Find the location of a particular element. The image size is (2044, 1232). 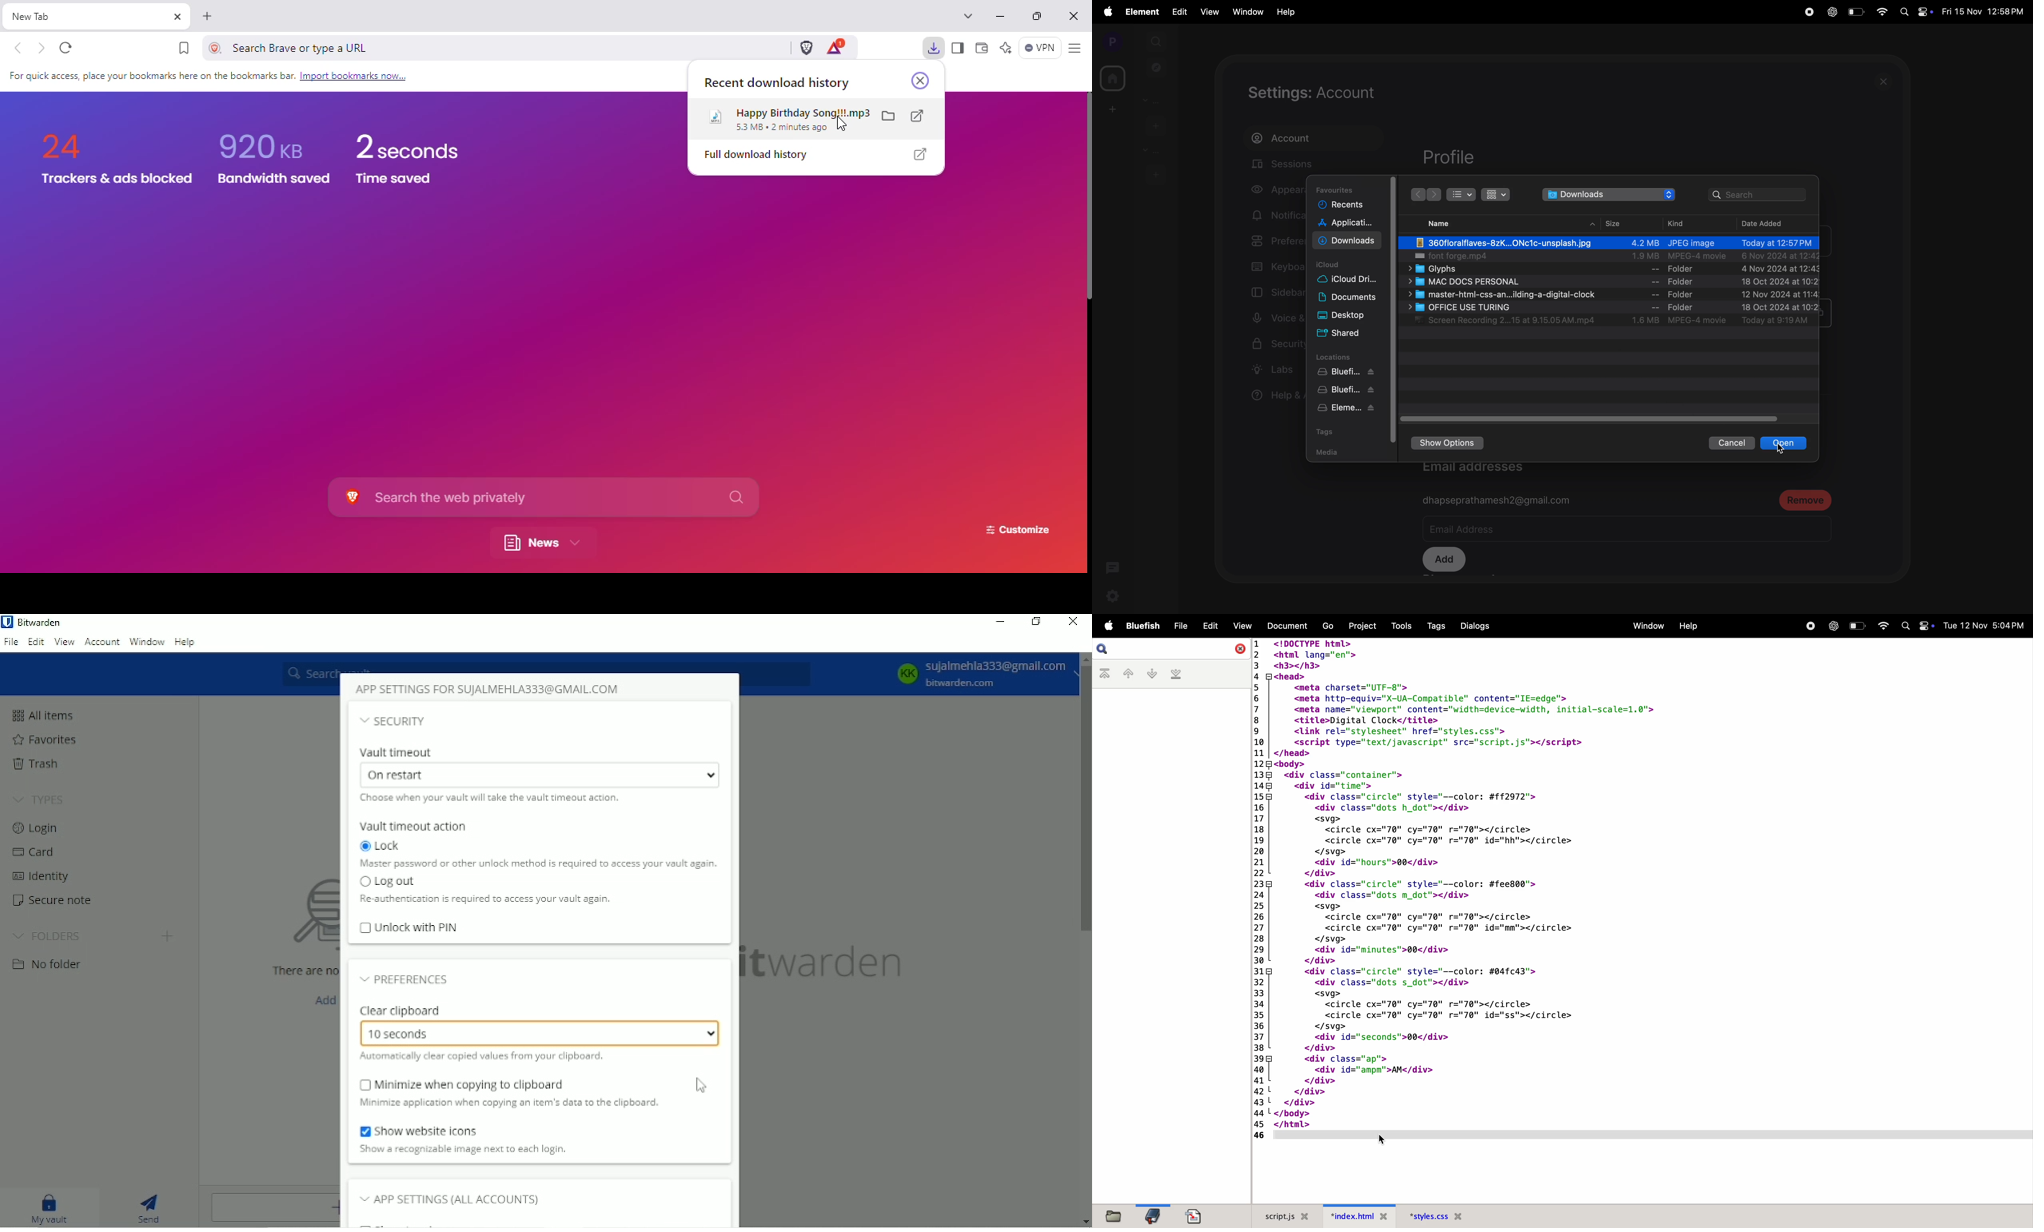

Mac doc personal is located at coordinates (1618, 283).